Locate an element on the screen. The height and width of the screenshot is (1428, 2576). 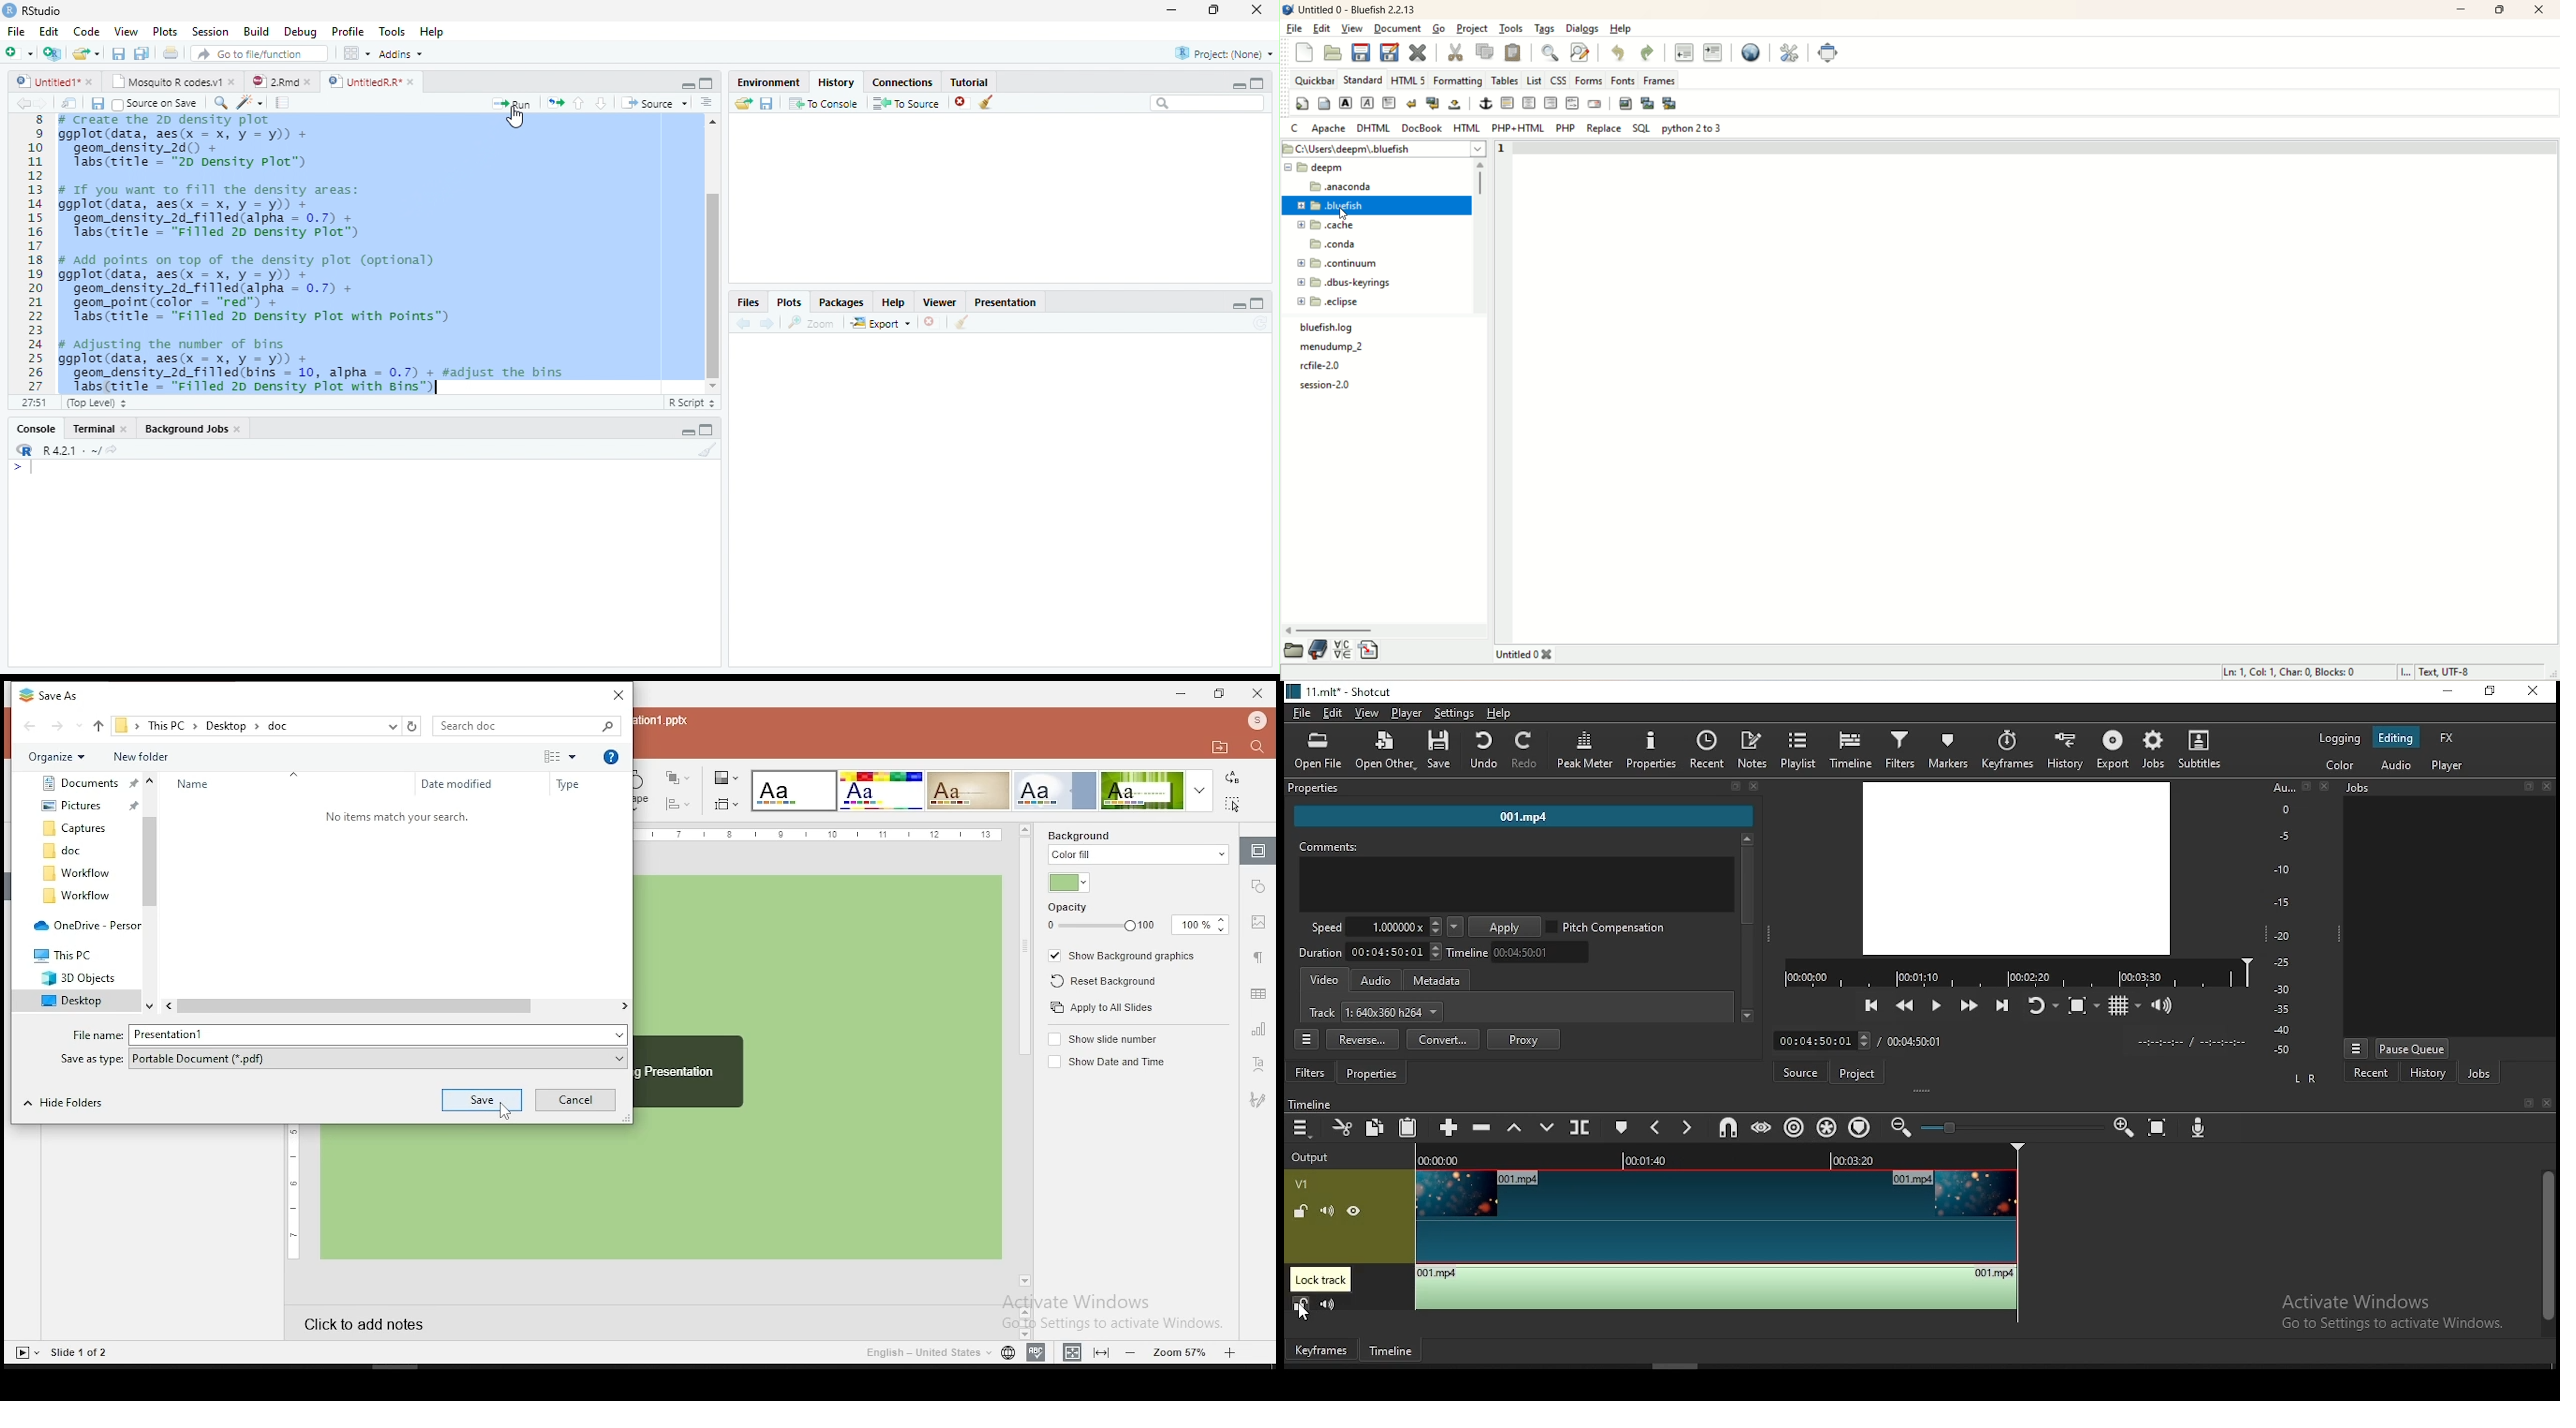
paragraph settings is located at coordinates (1260, 961).